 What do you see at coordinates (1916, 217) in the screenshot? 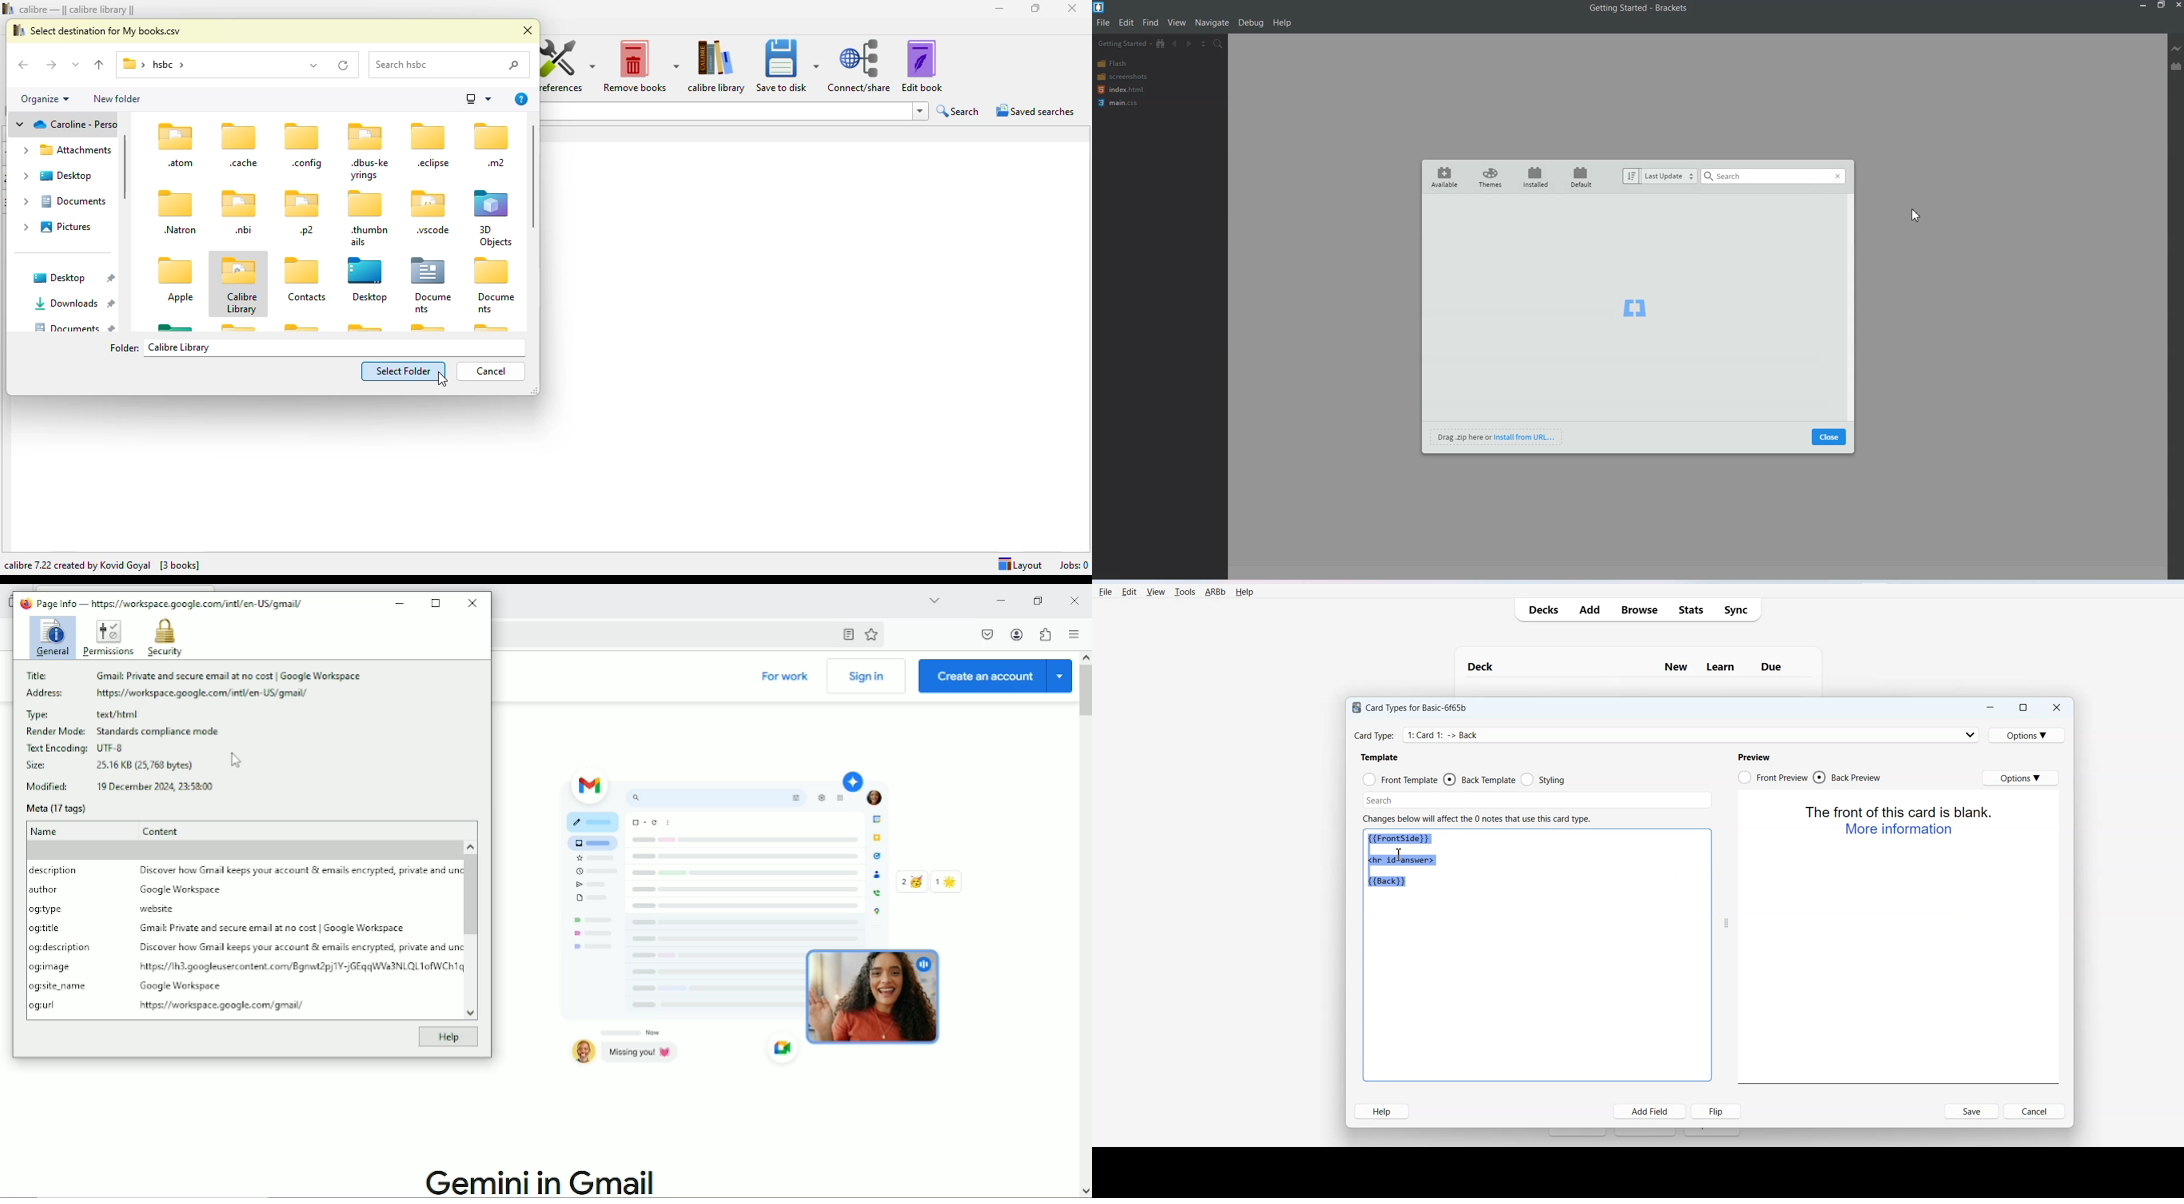
I see `Cursor` at bounding box center [1916, 217].